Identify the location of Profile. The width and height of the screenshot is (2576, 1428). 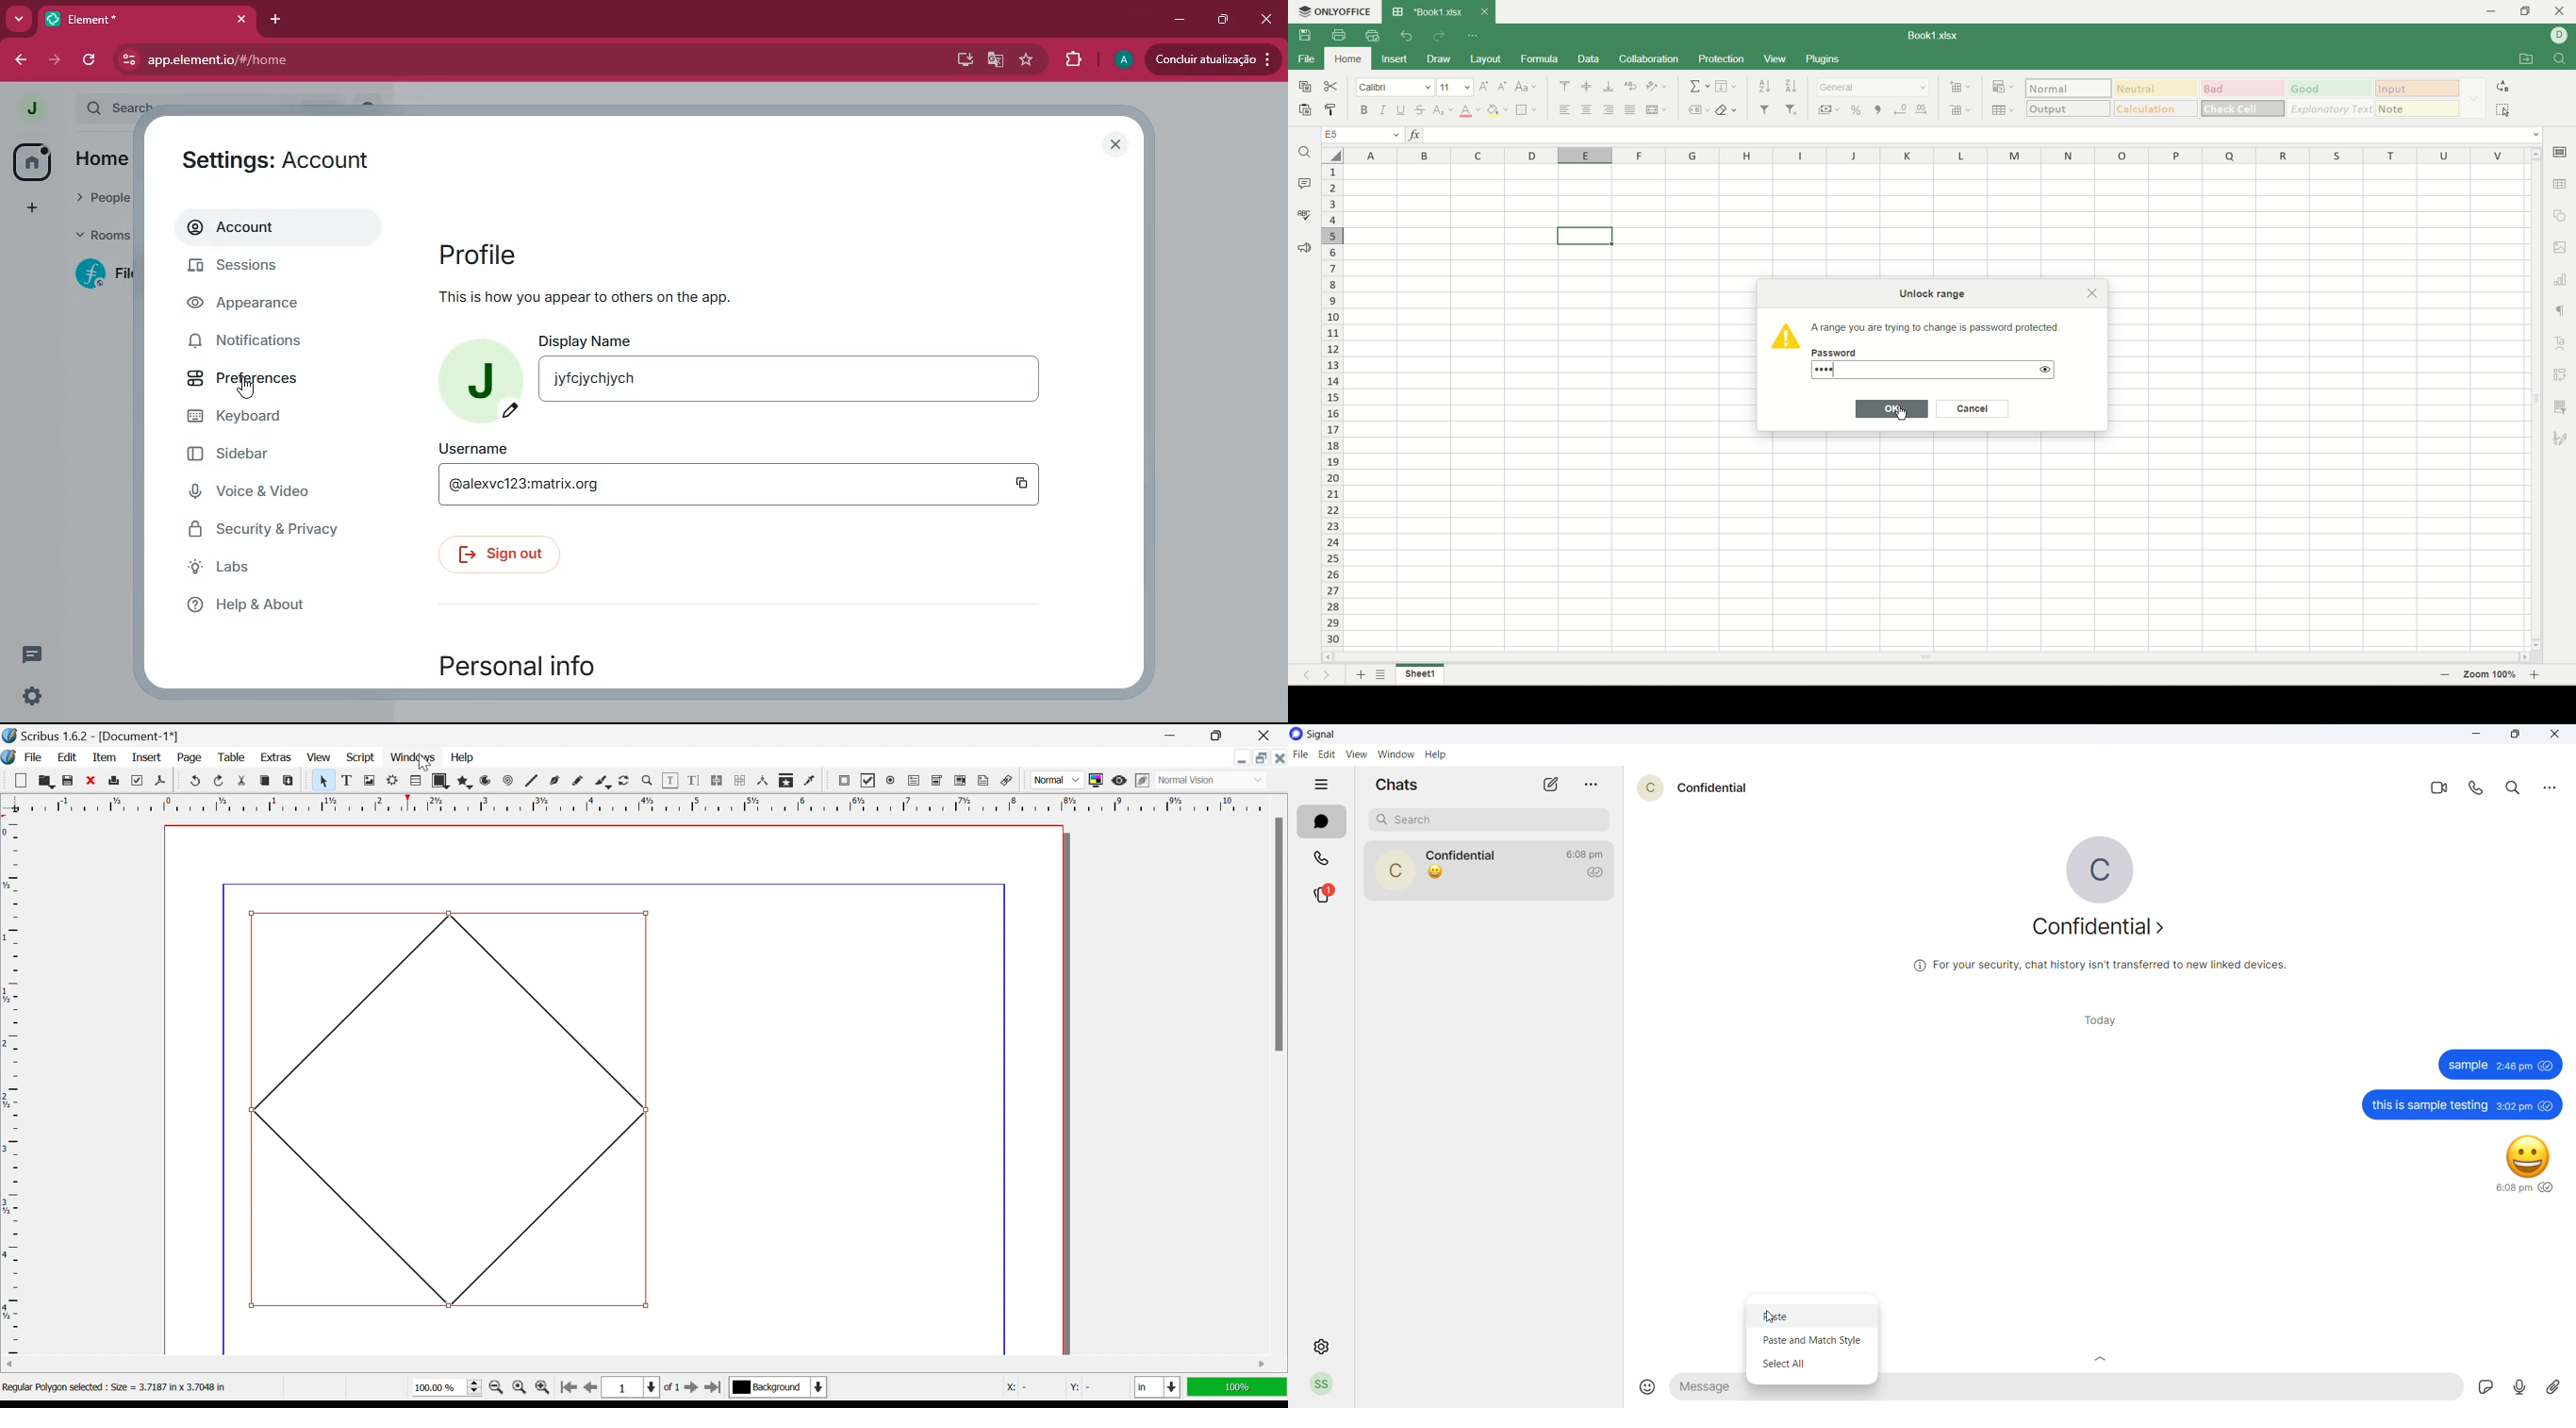
(1323, 1384).